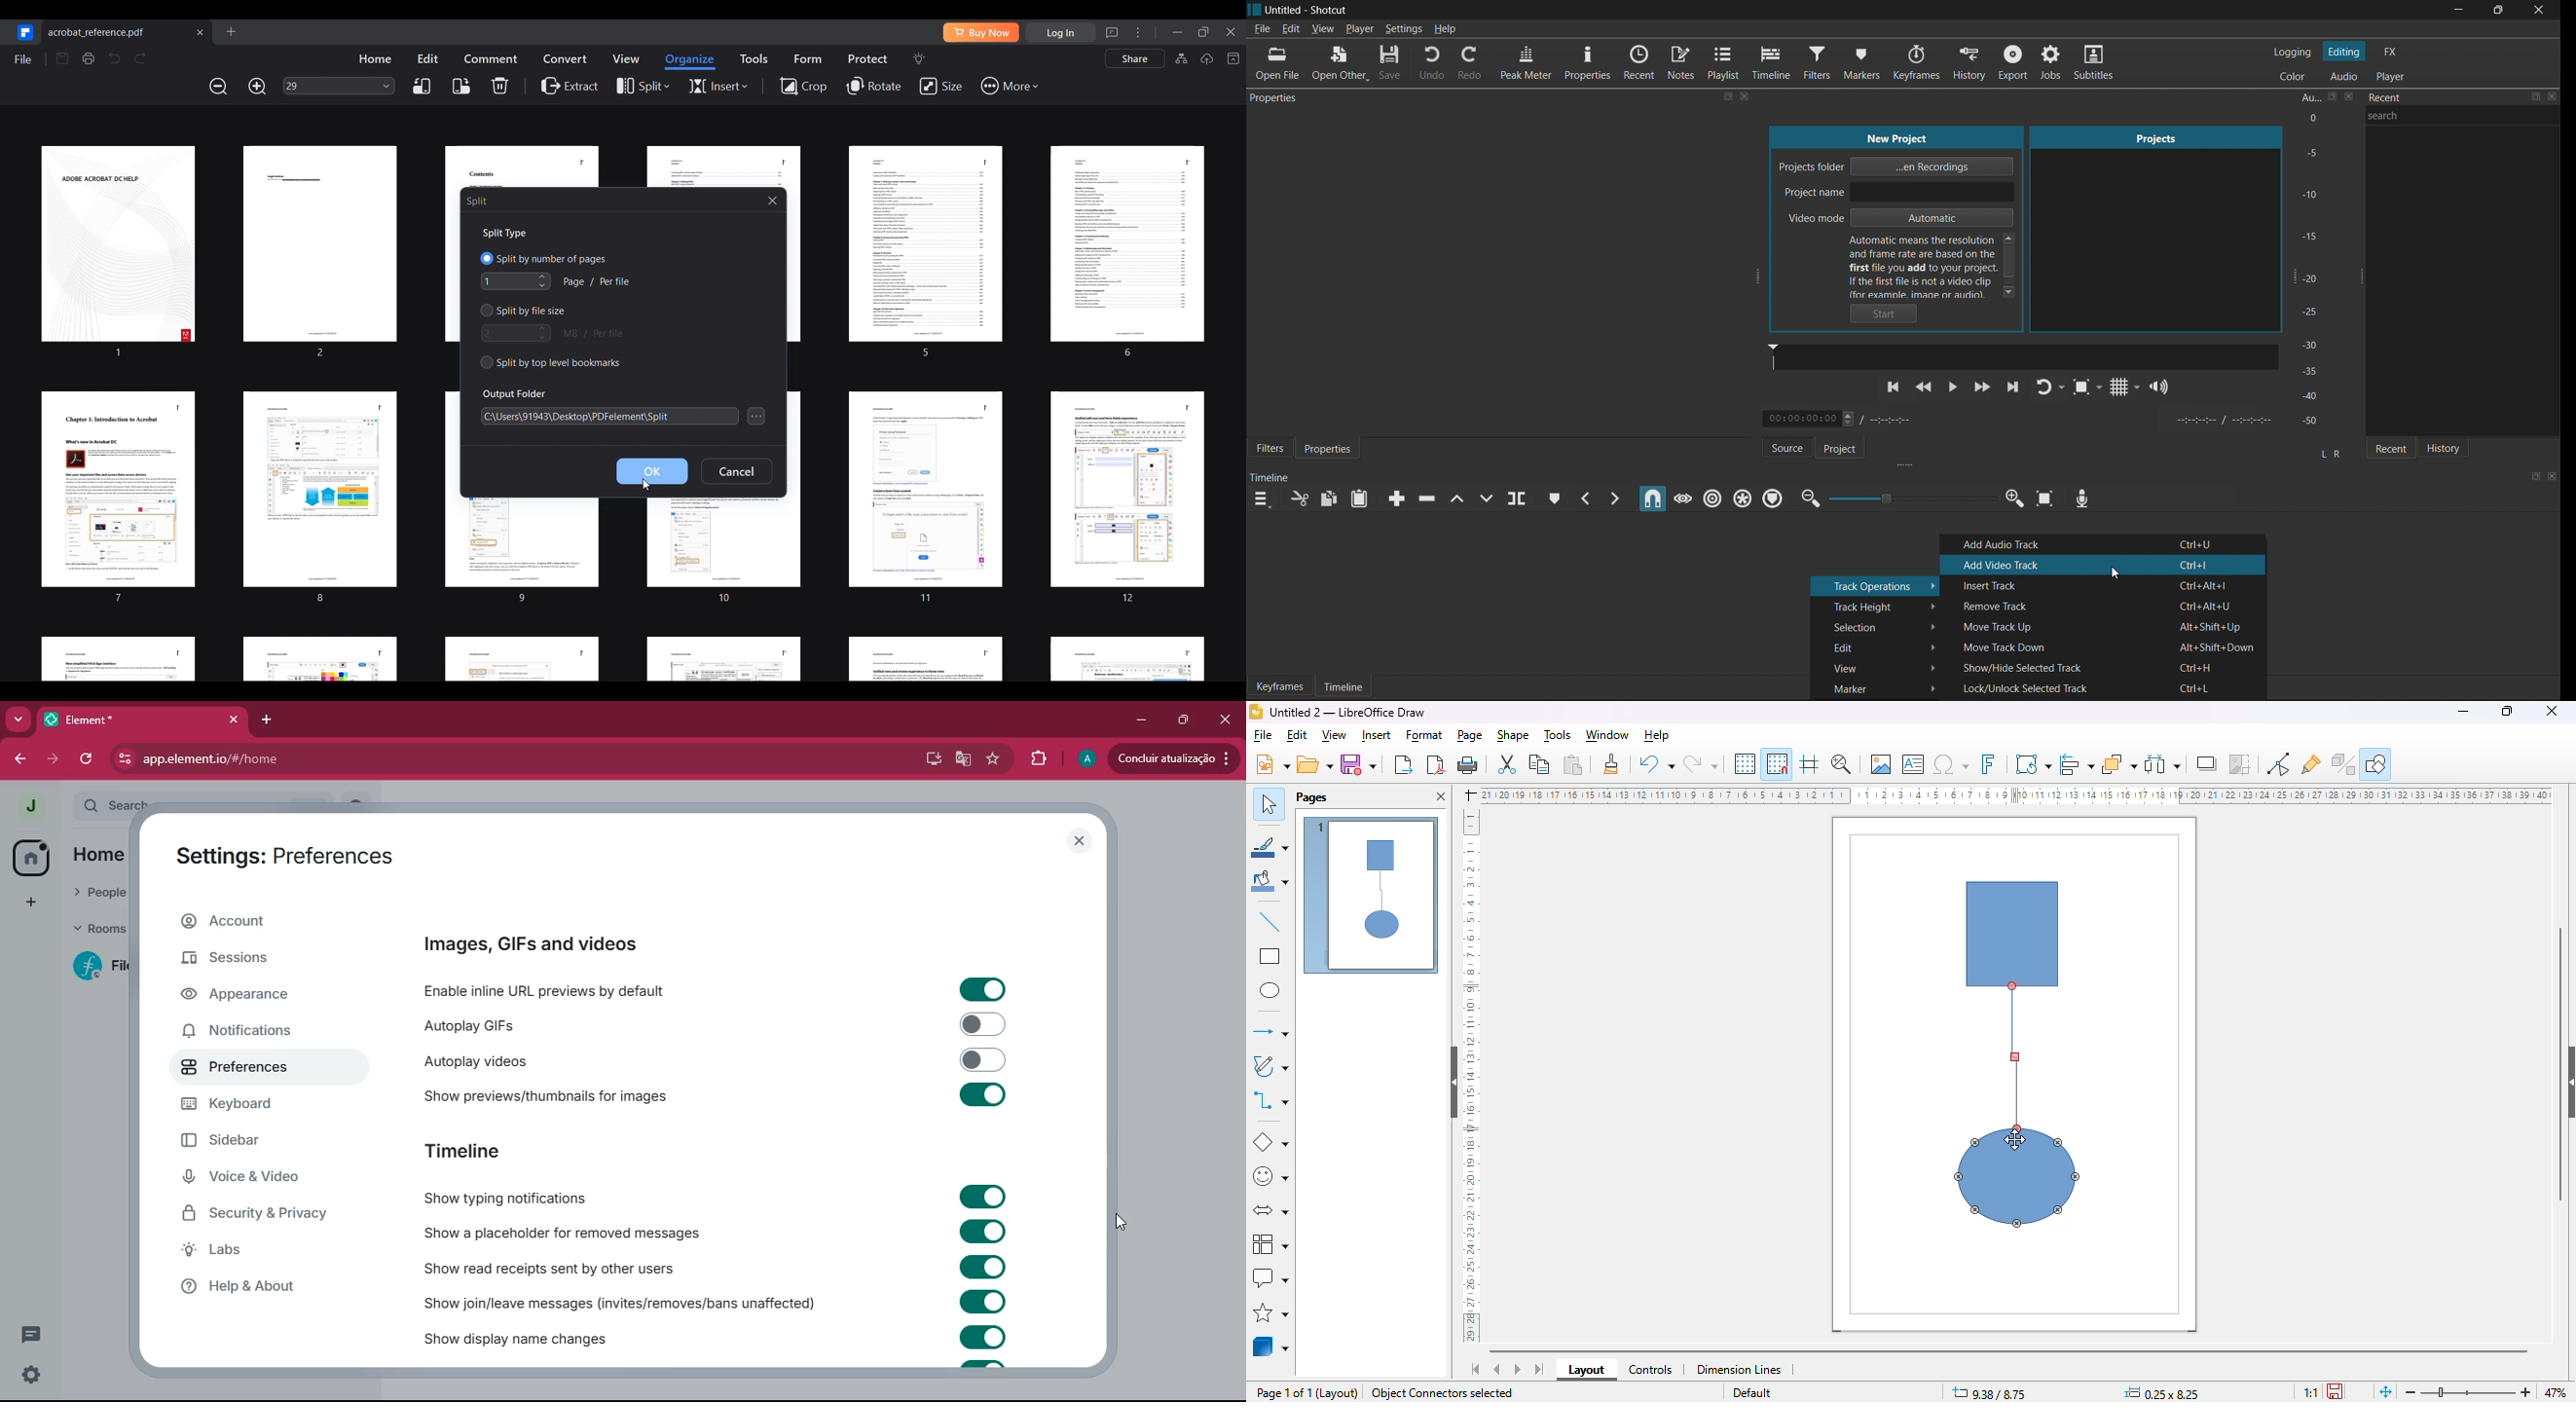  What do you see at coordinates (1272, 763) in the screenshot?
I see `new` at bounding box center [1272, 763].